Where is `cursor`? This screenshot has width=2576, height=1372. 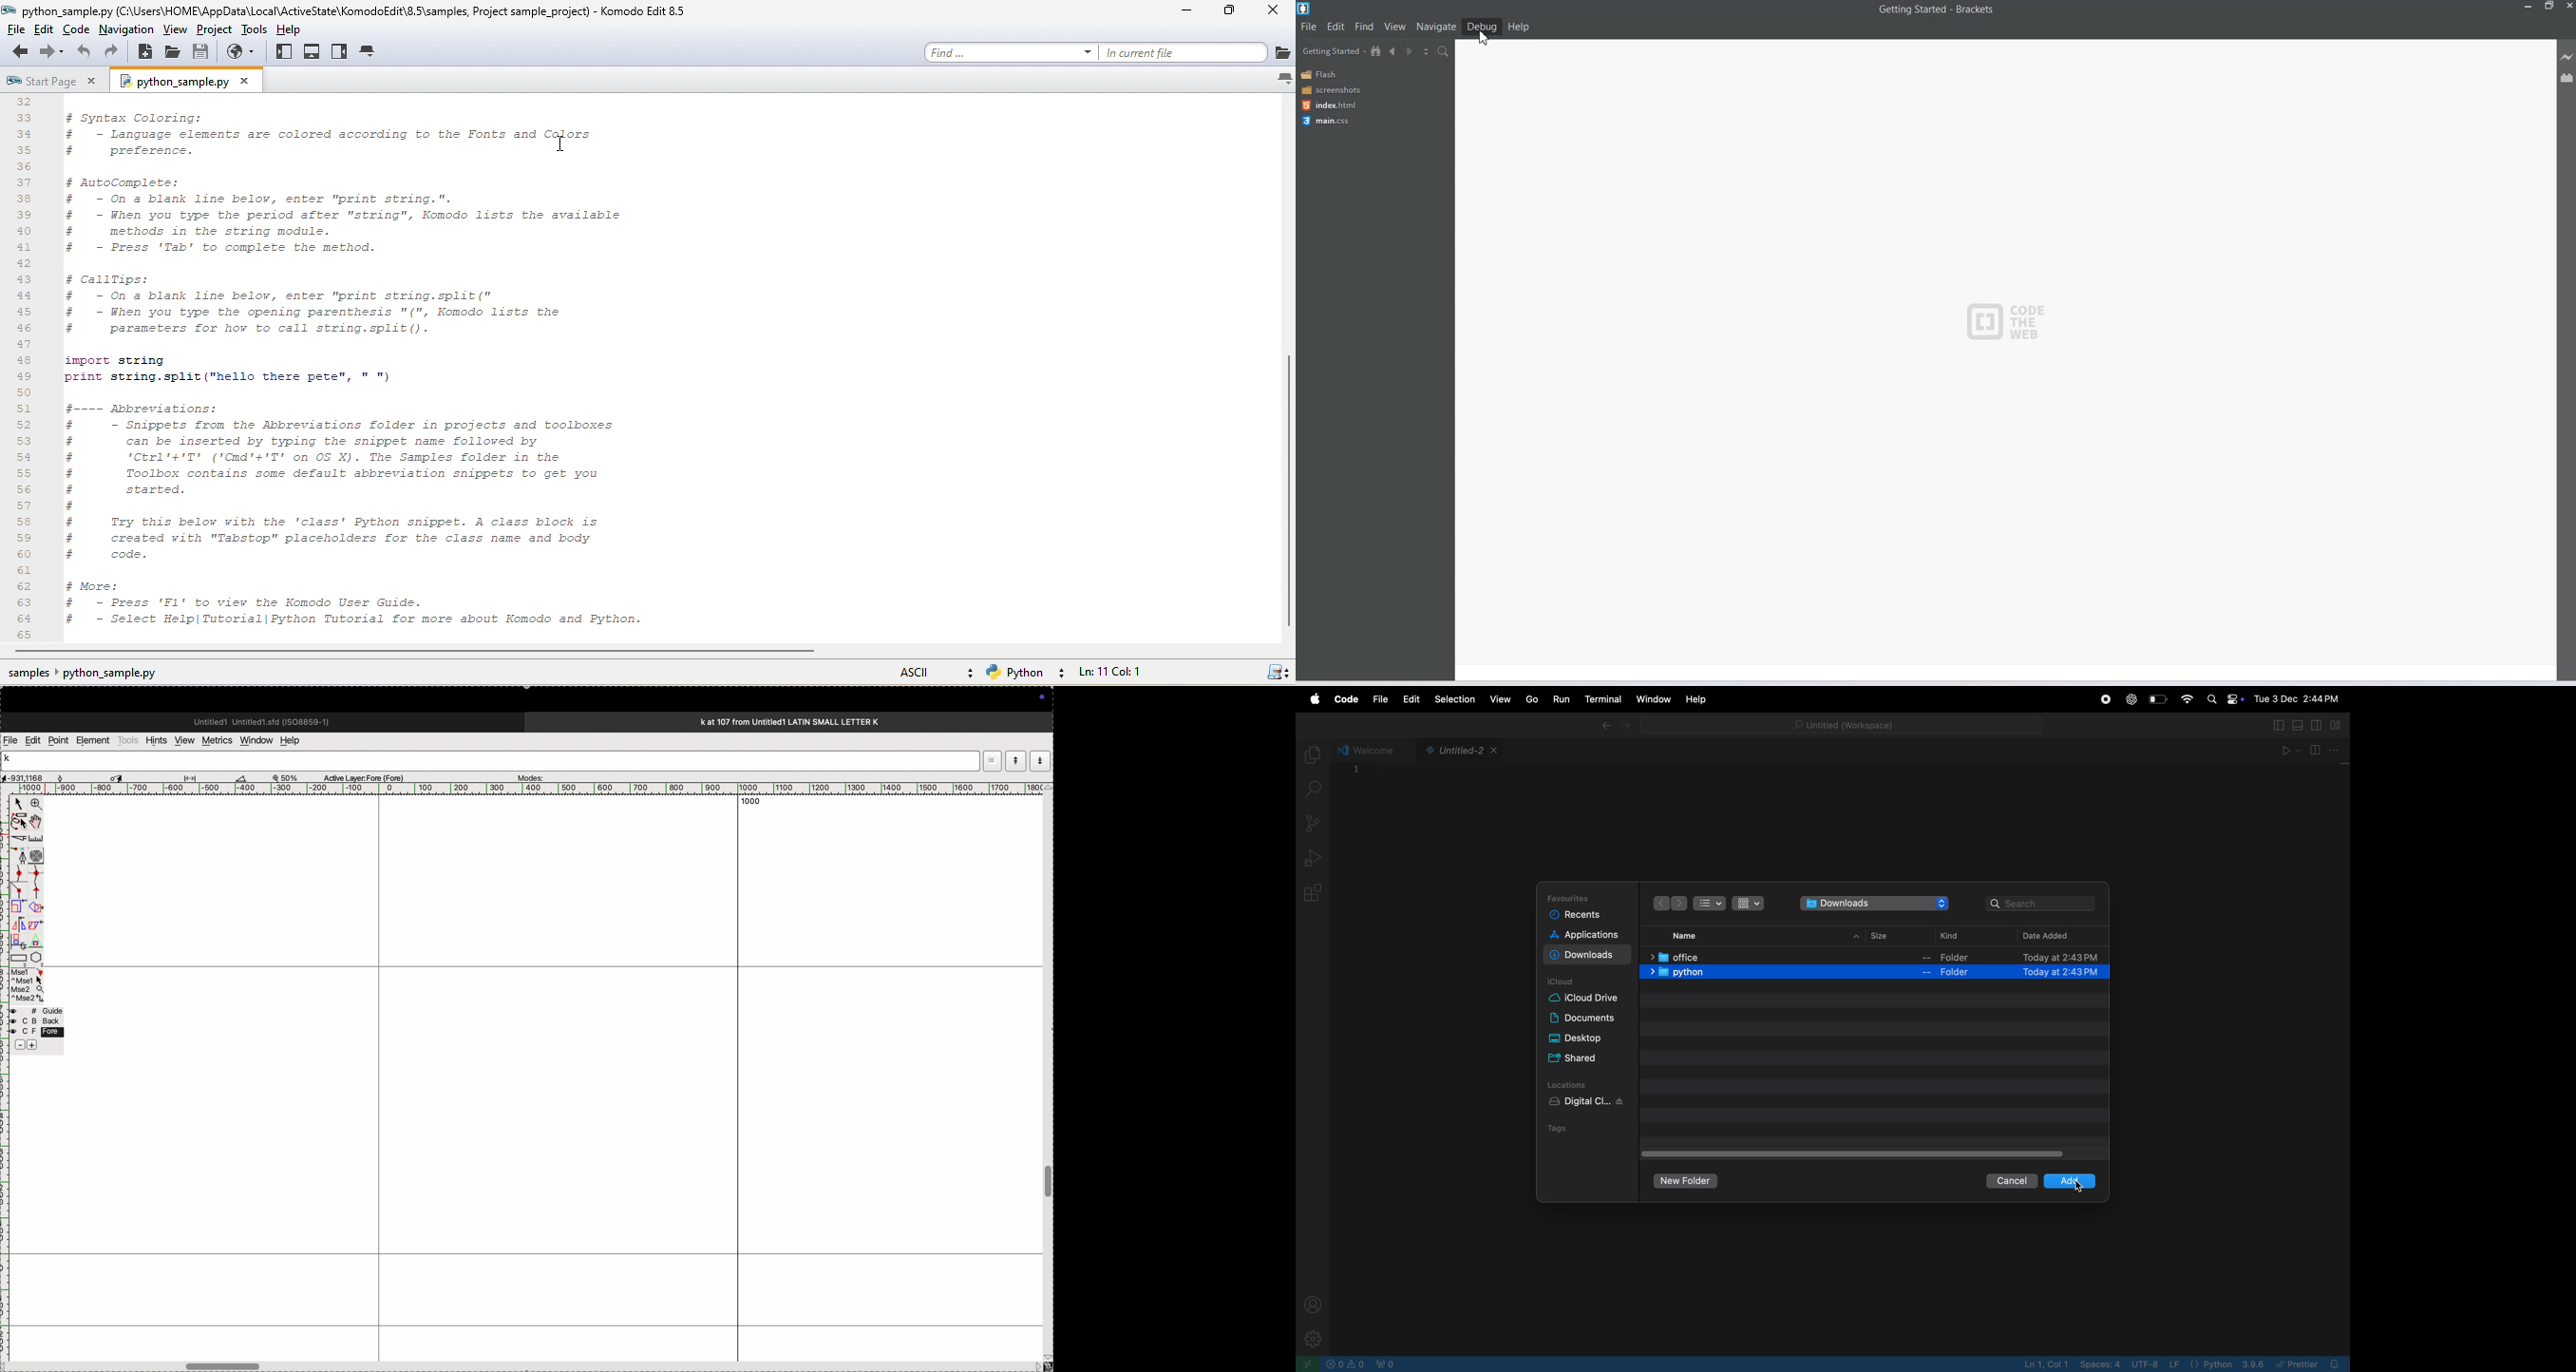
cursor is located at coordinates (19, 803).